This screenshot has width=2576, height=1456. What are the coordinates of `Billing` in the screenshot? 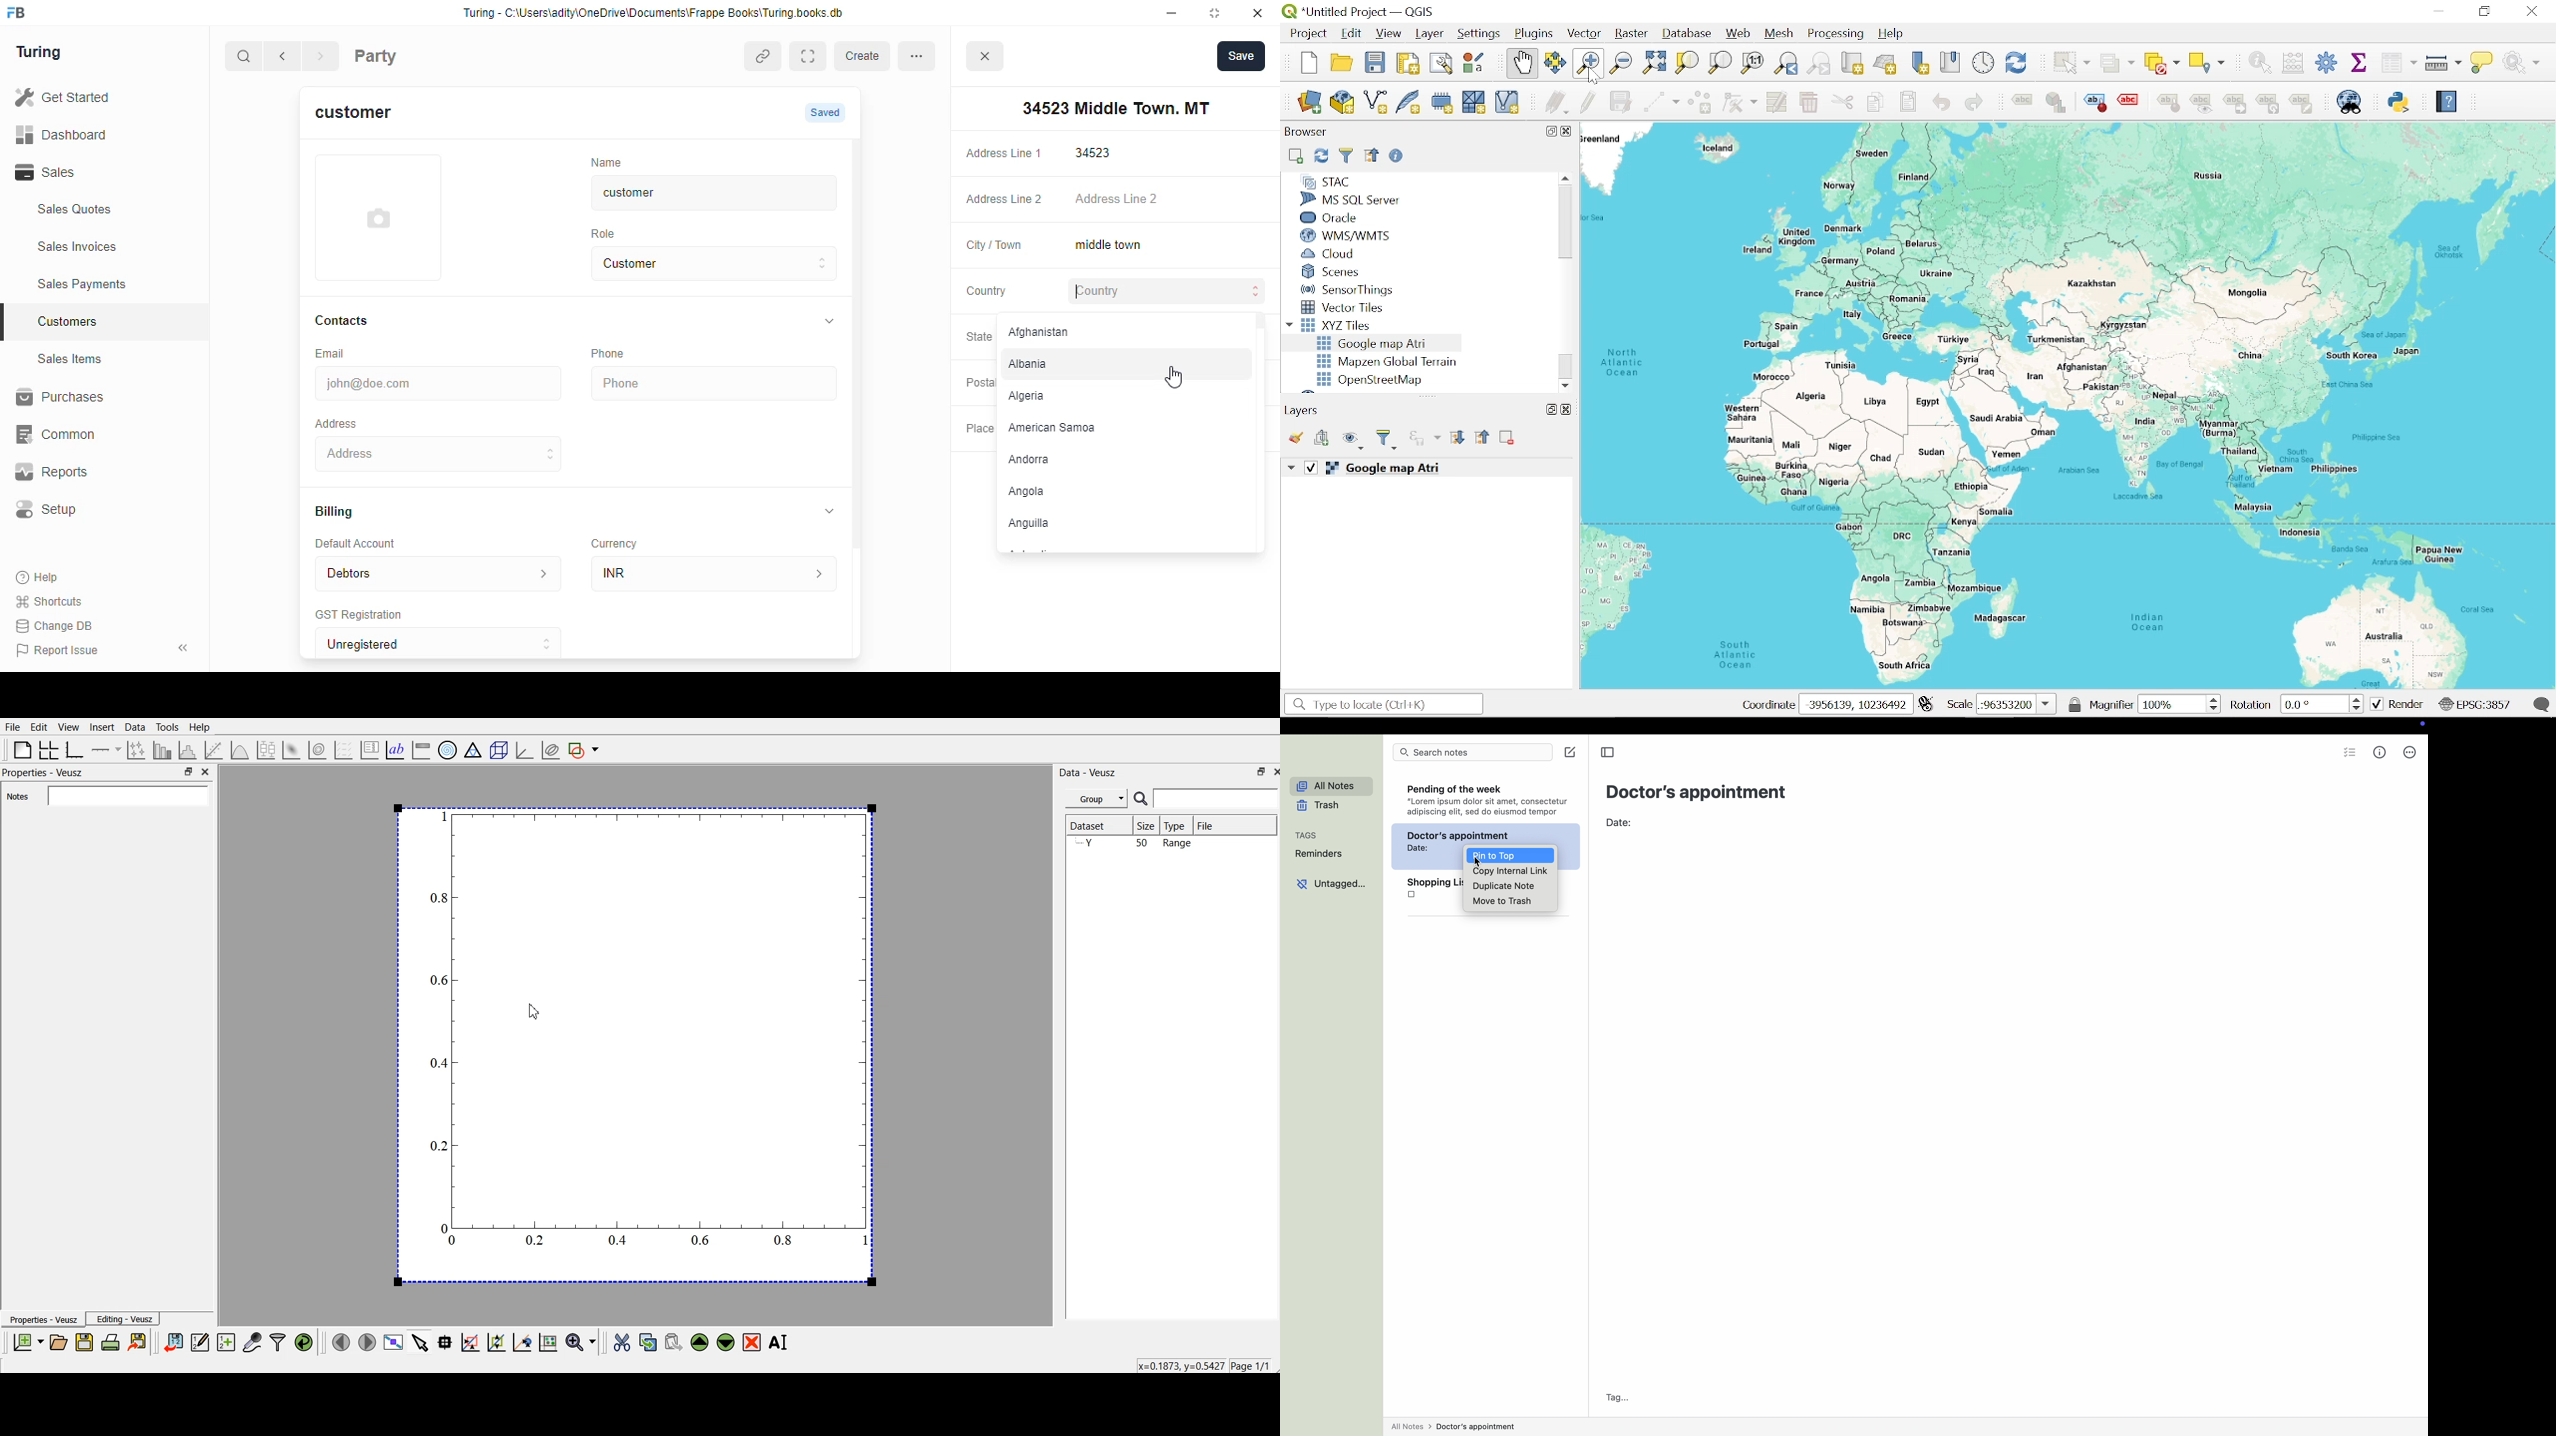 It's located at (343, 513).